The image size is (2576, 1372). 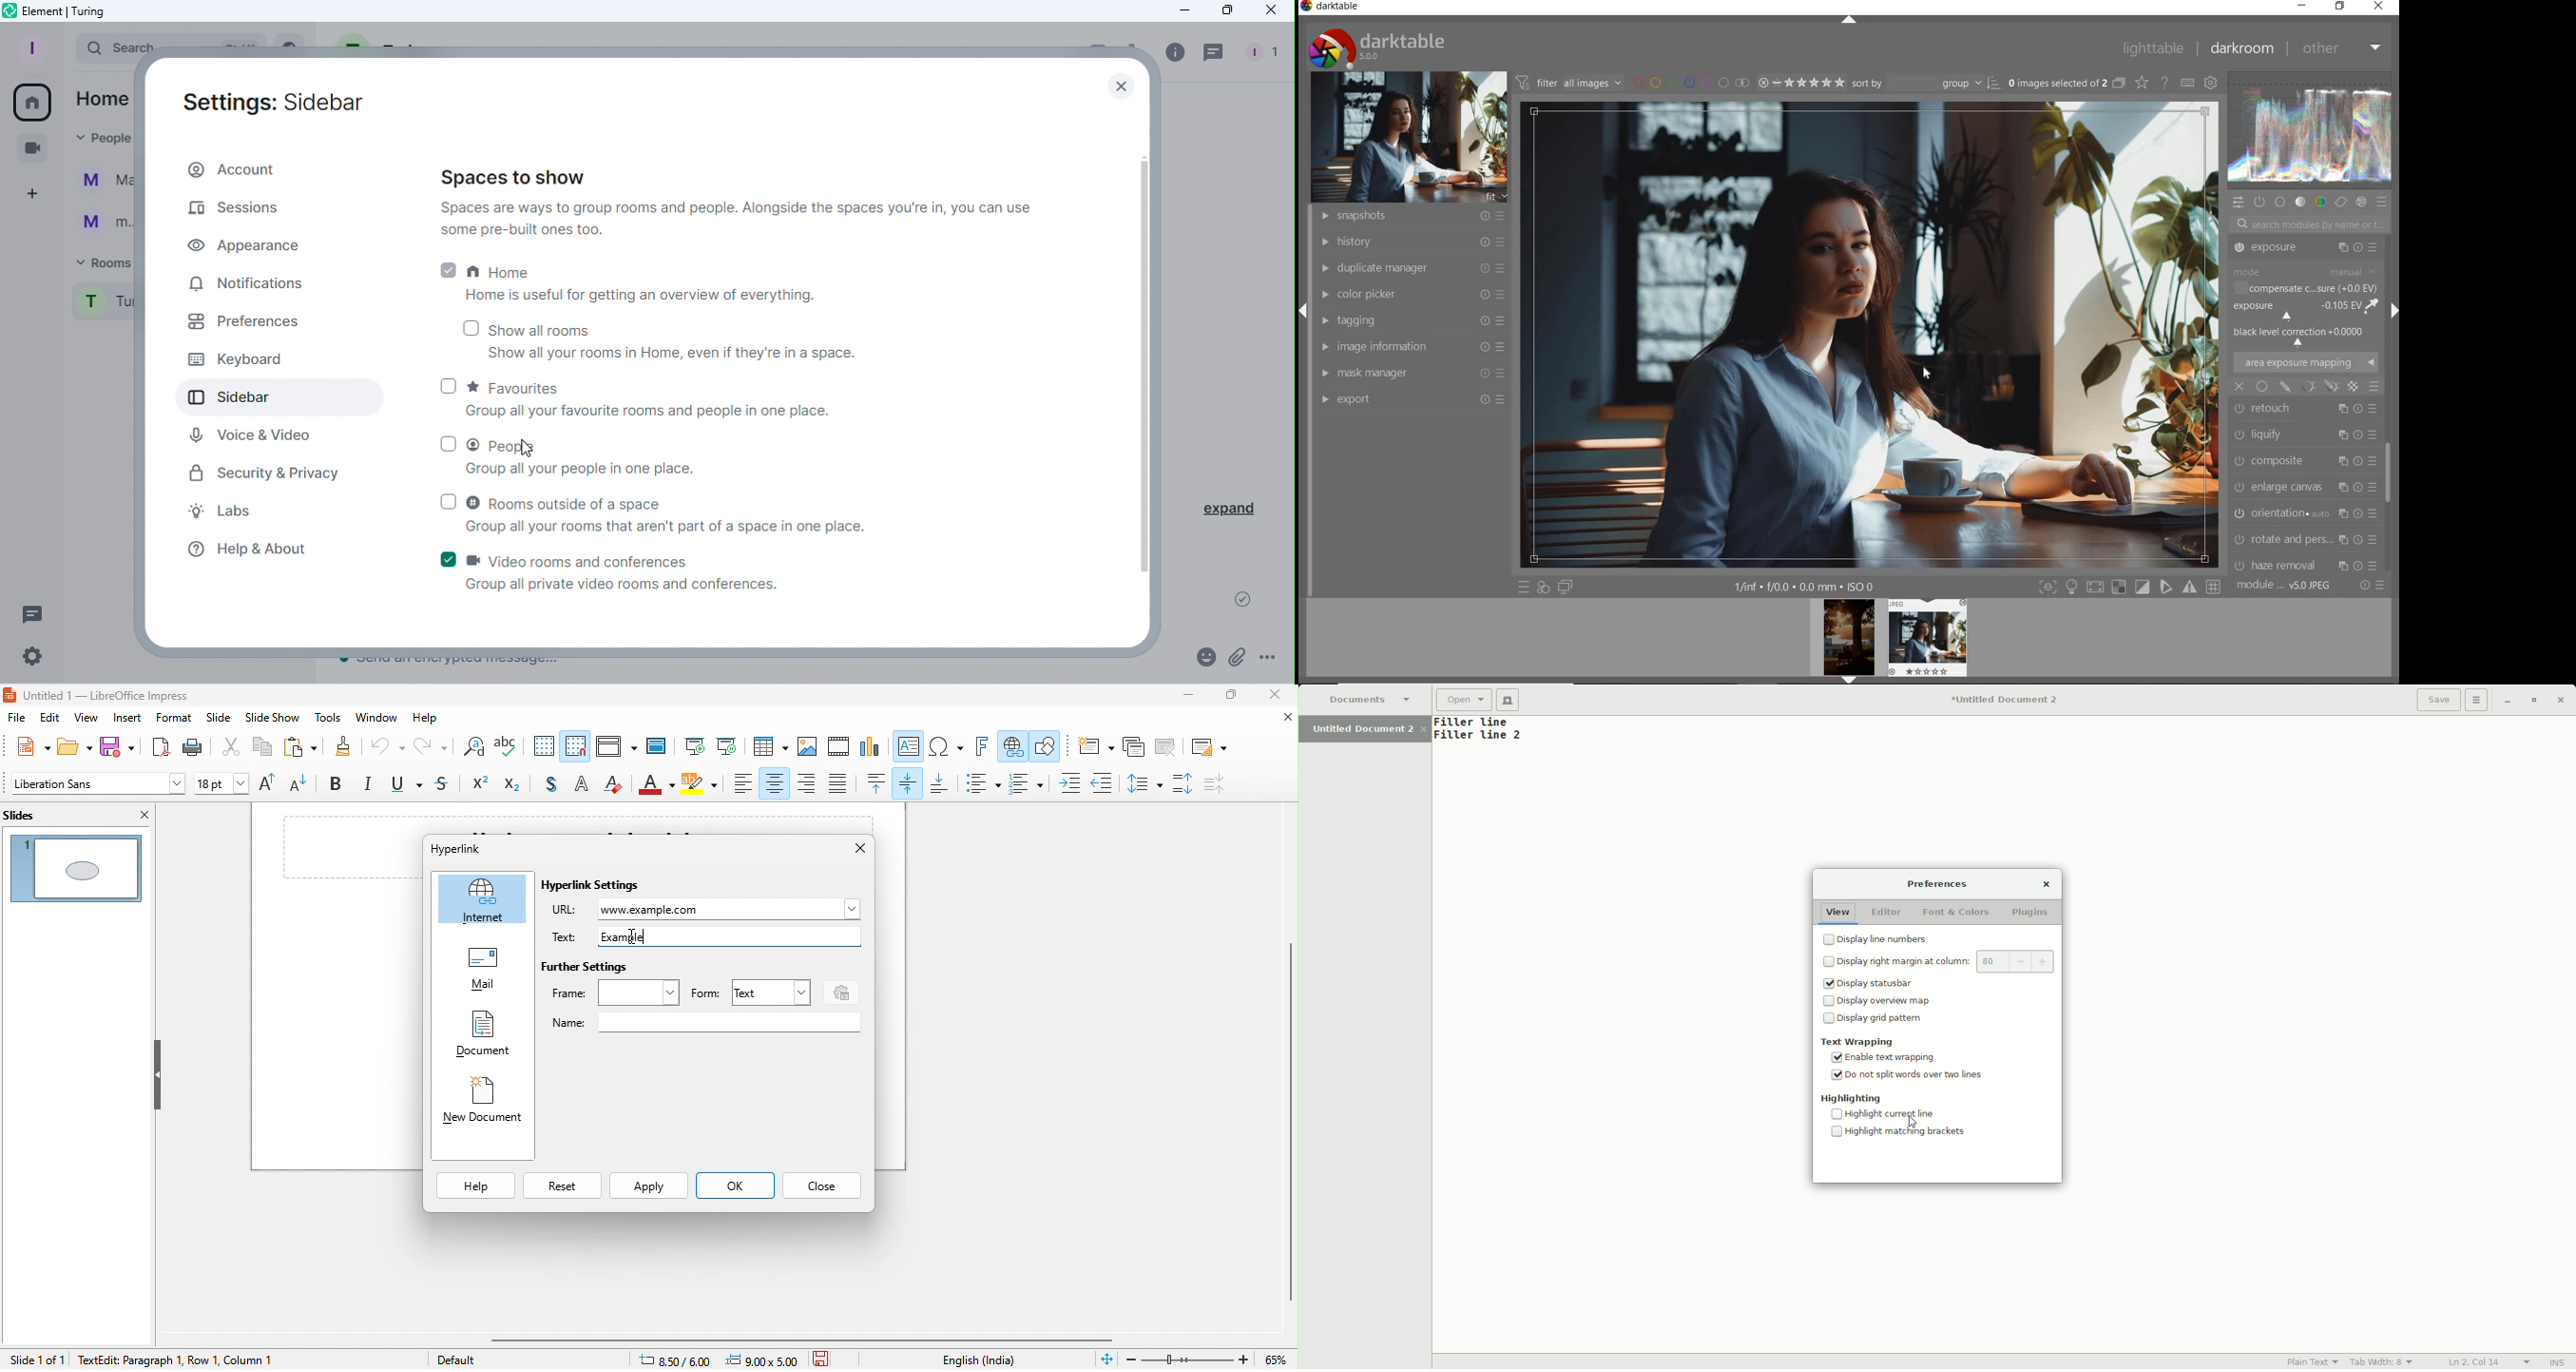 I want to click on uniformly, so click(x=2262, y=387).